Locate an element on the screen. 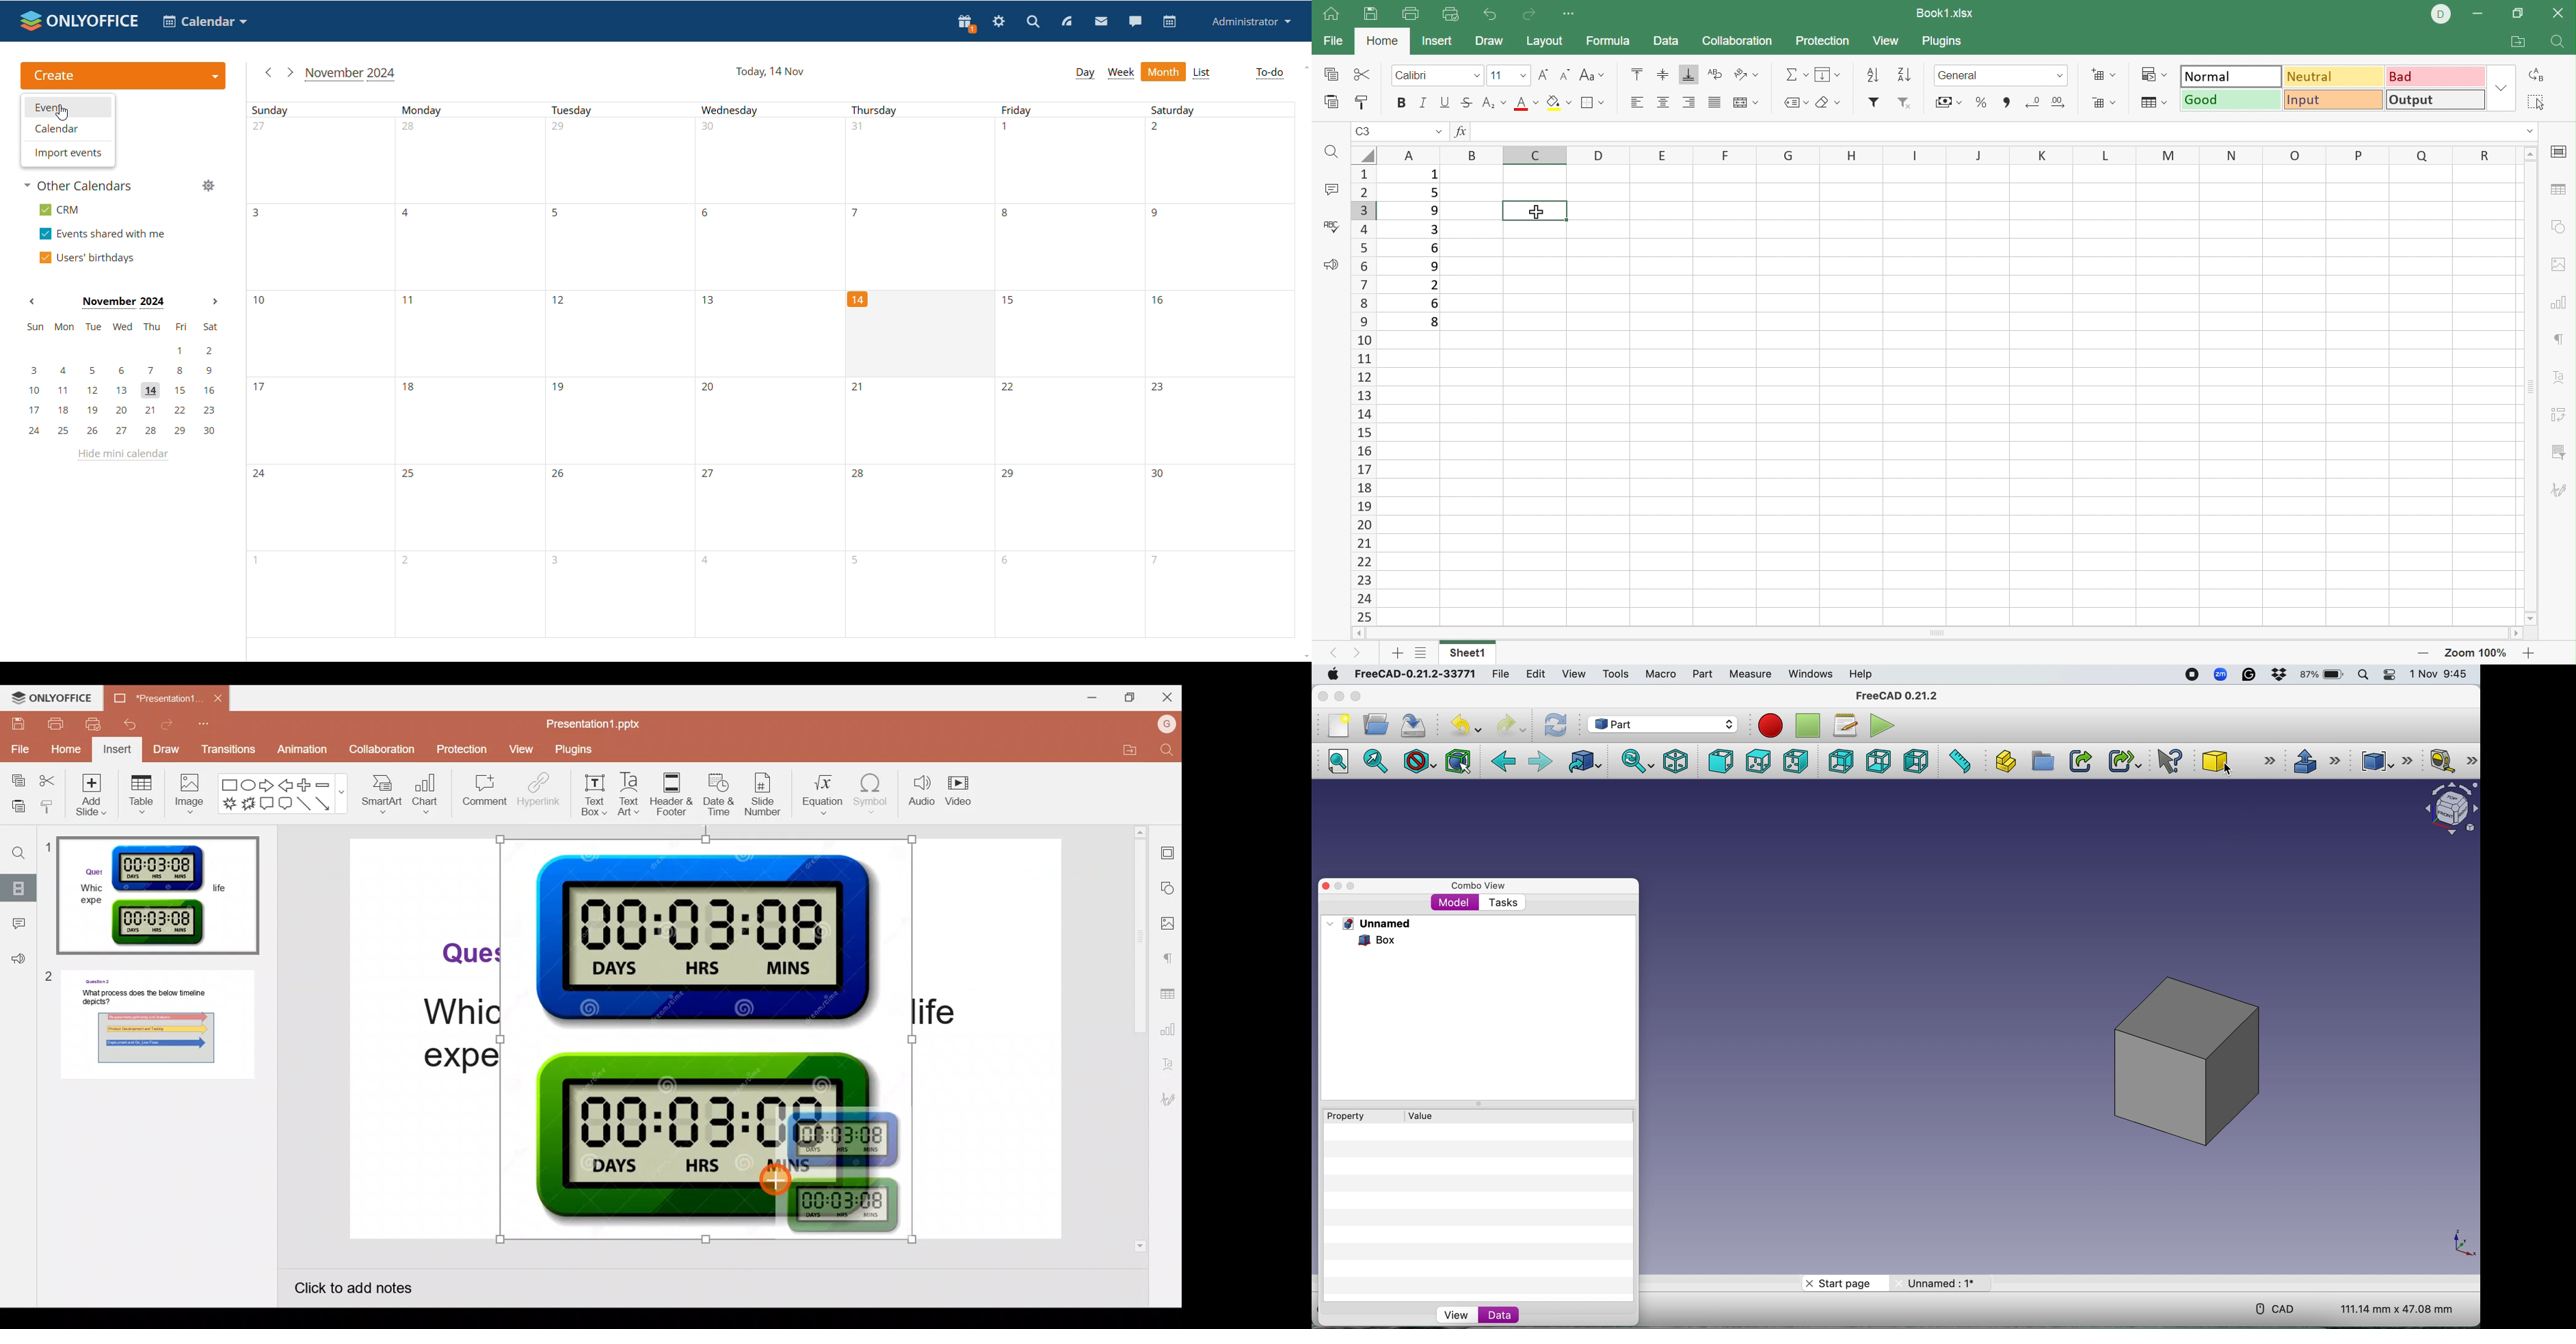 The image size is (2576, 1344). Text Art settings is located at coordinates (1168, 1065).